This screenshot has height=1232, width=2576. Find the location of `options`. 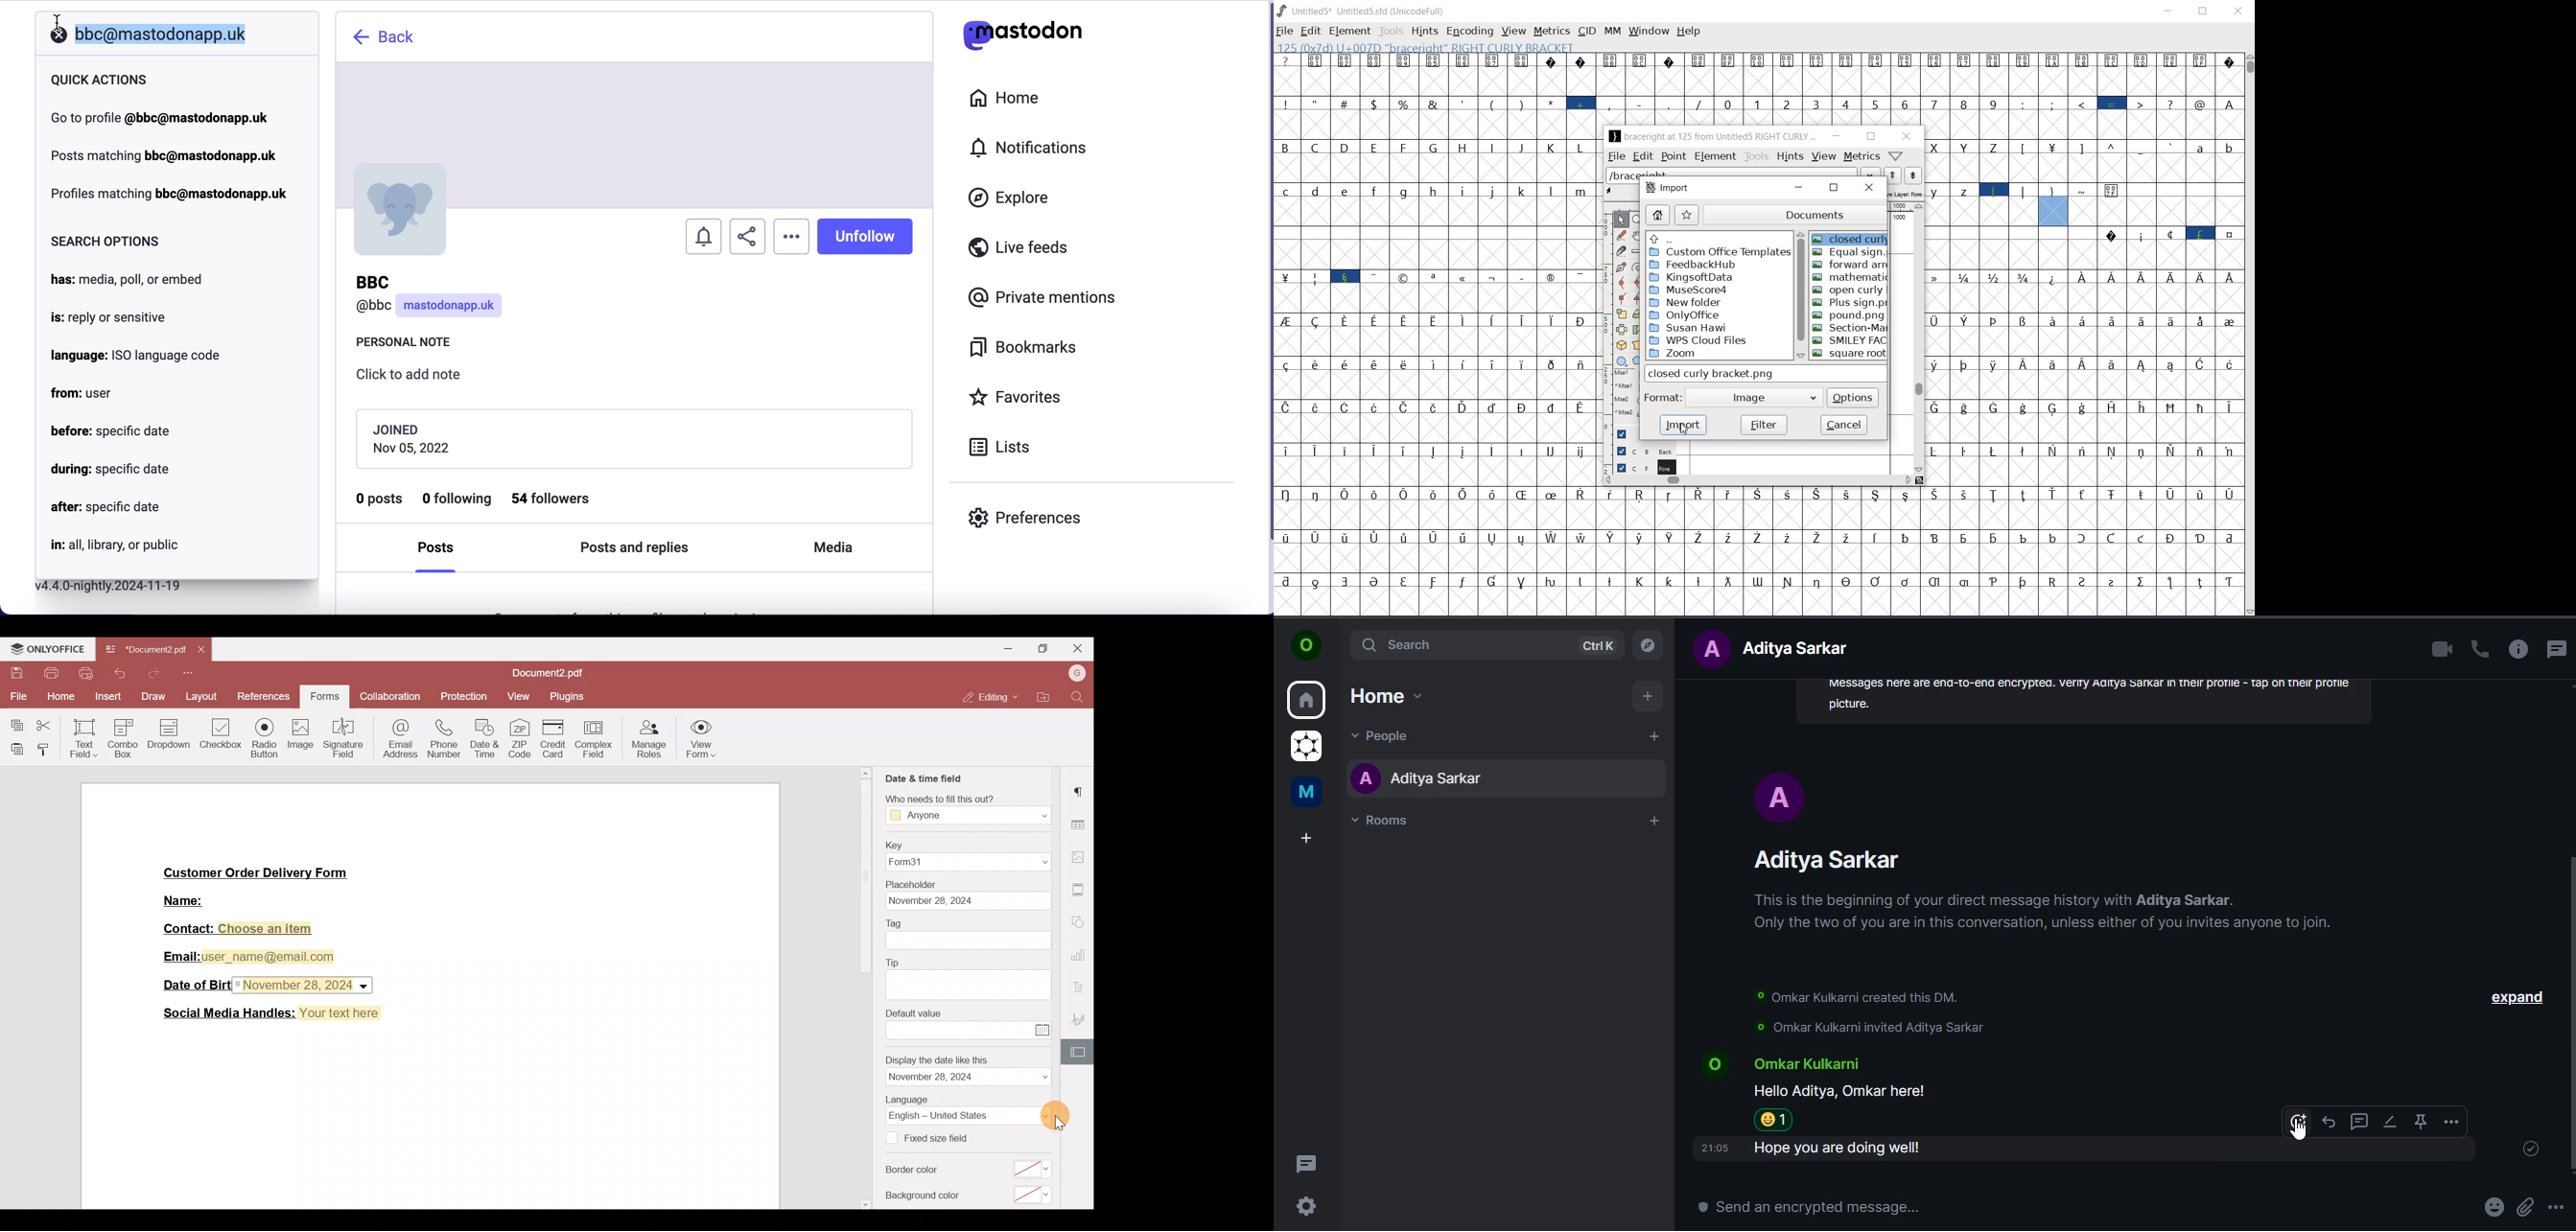

options is located at coordinates (2447, 1122).